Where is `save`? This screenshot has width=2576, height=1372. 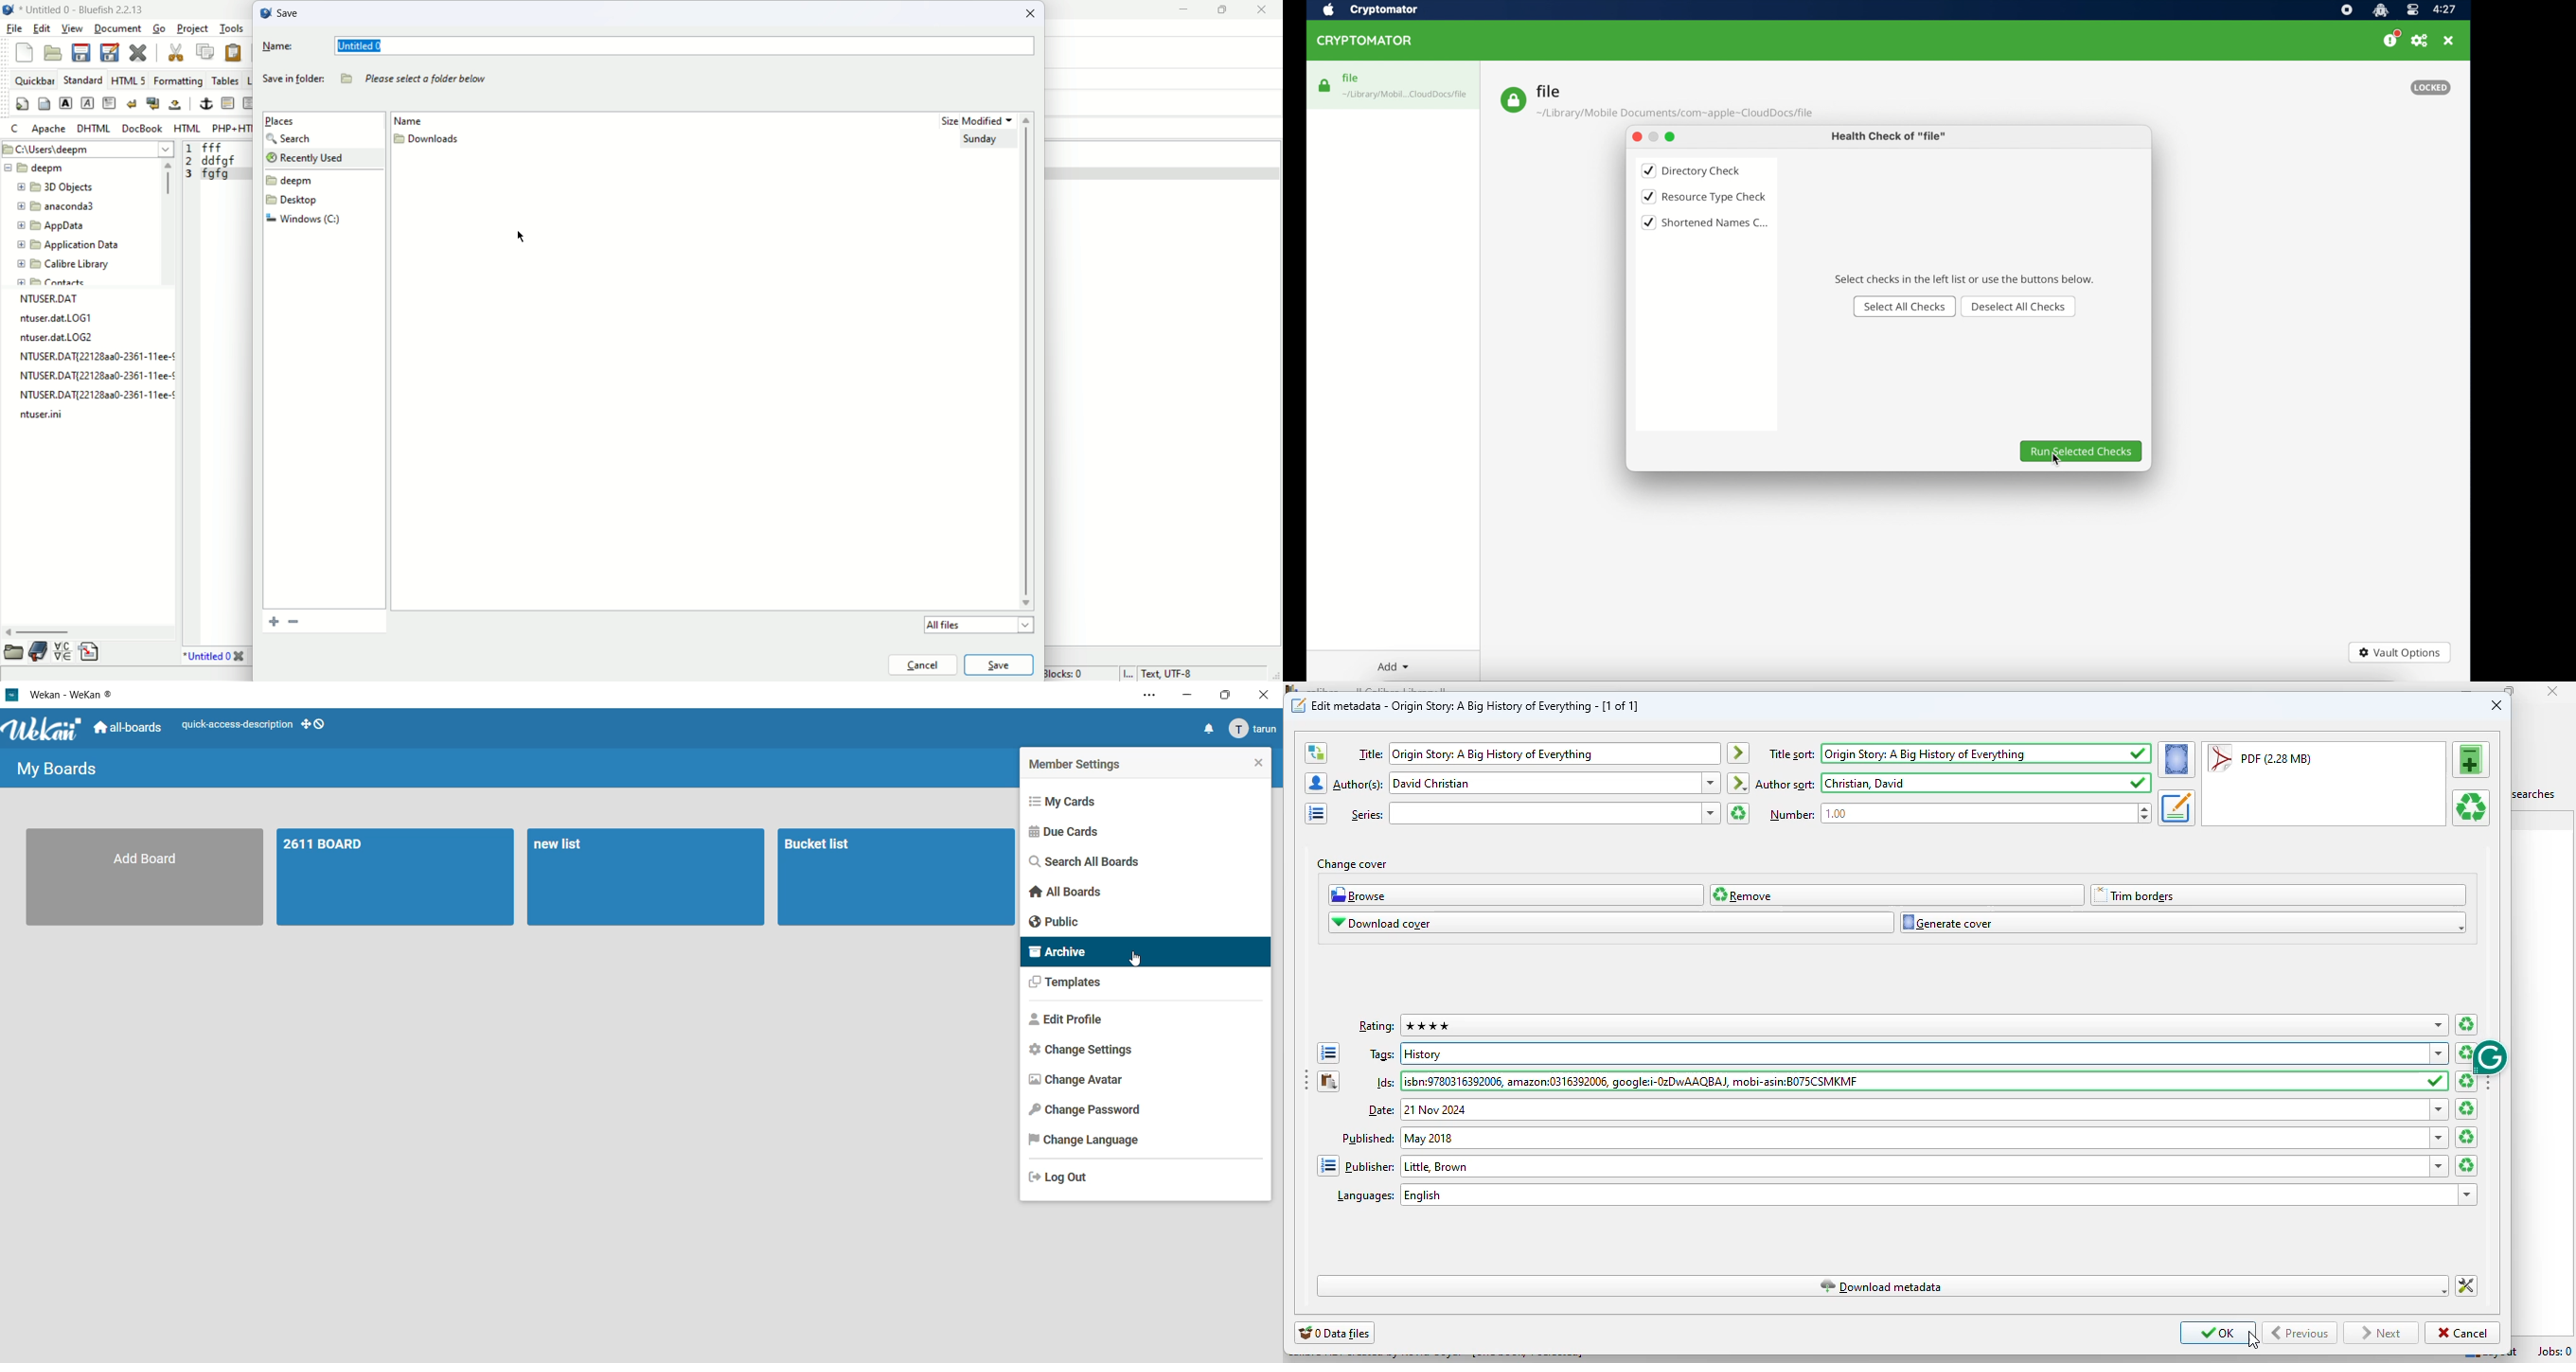 save is located at coordinates (280, 12).